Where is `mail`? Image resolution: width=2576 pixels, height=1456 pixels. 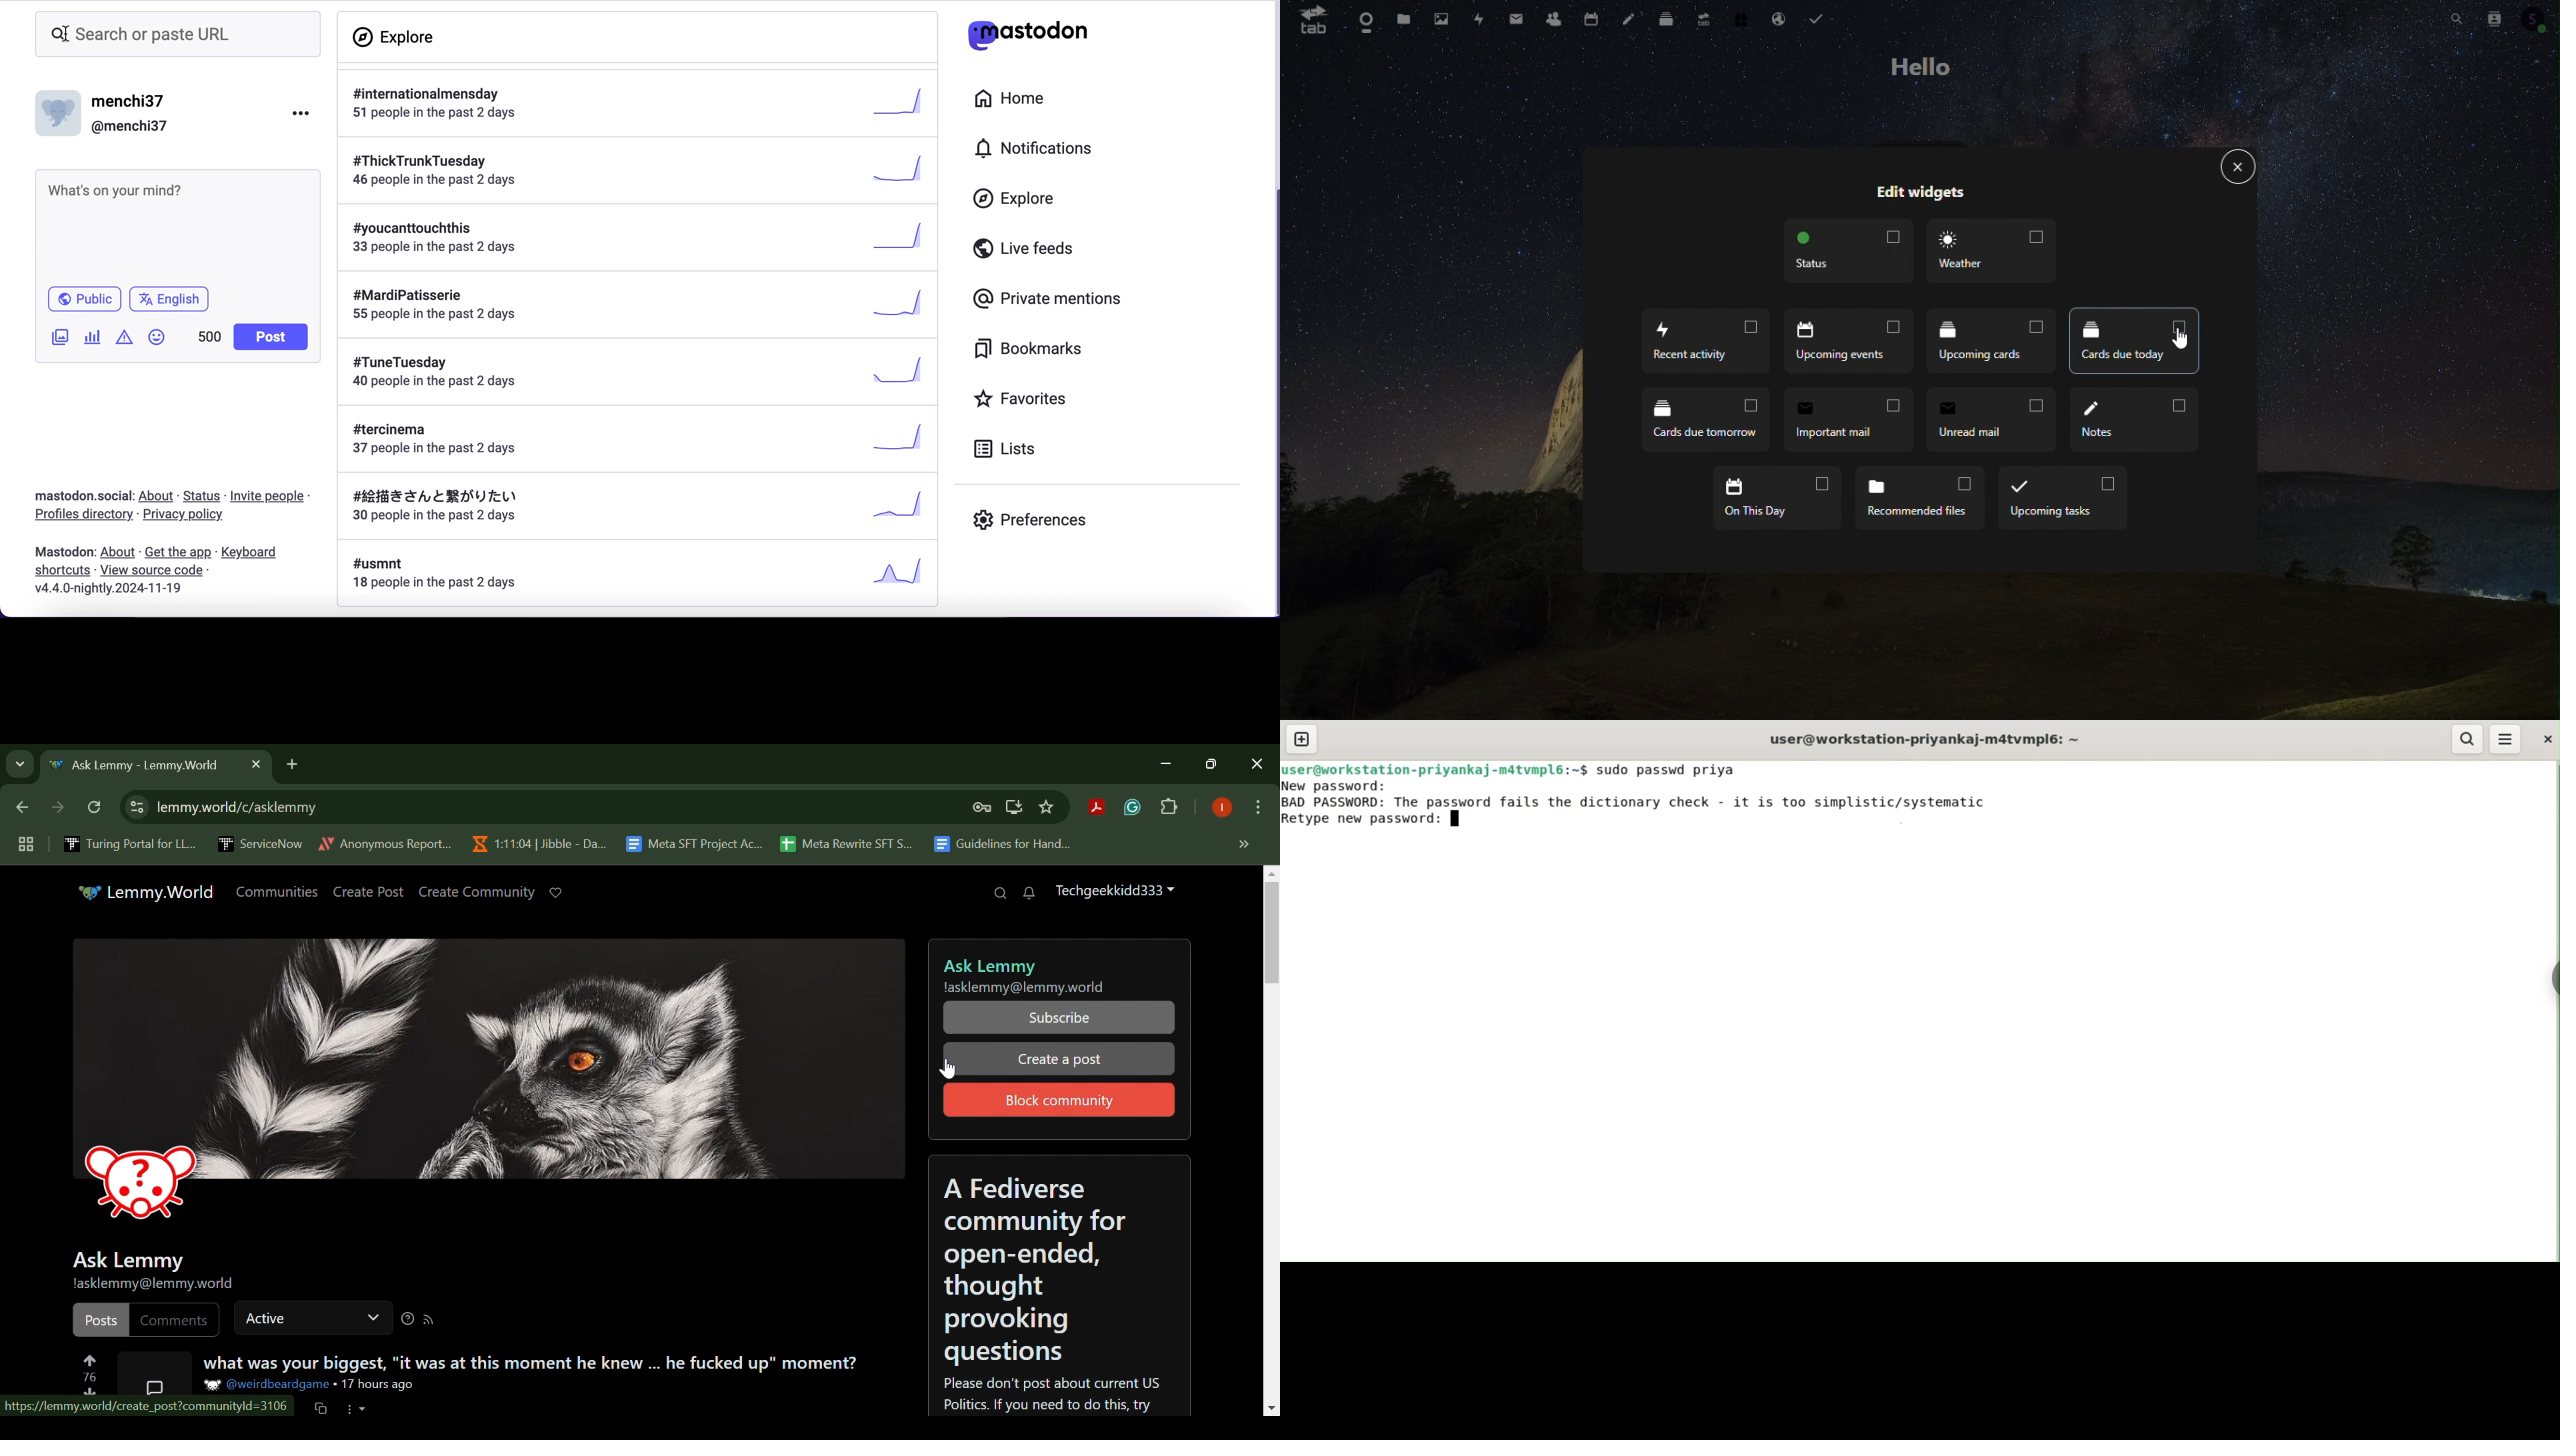
mail is located at coordinates (1515, 18).